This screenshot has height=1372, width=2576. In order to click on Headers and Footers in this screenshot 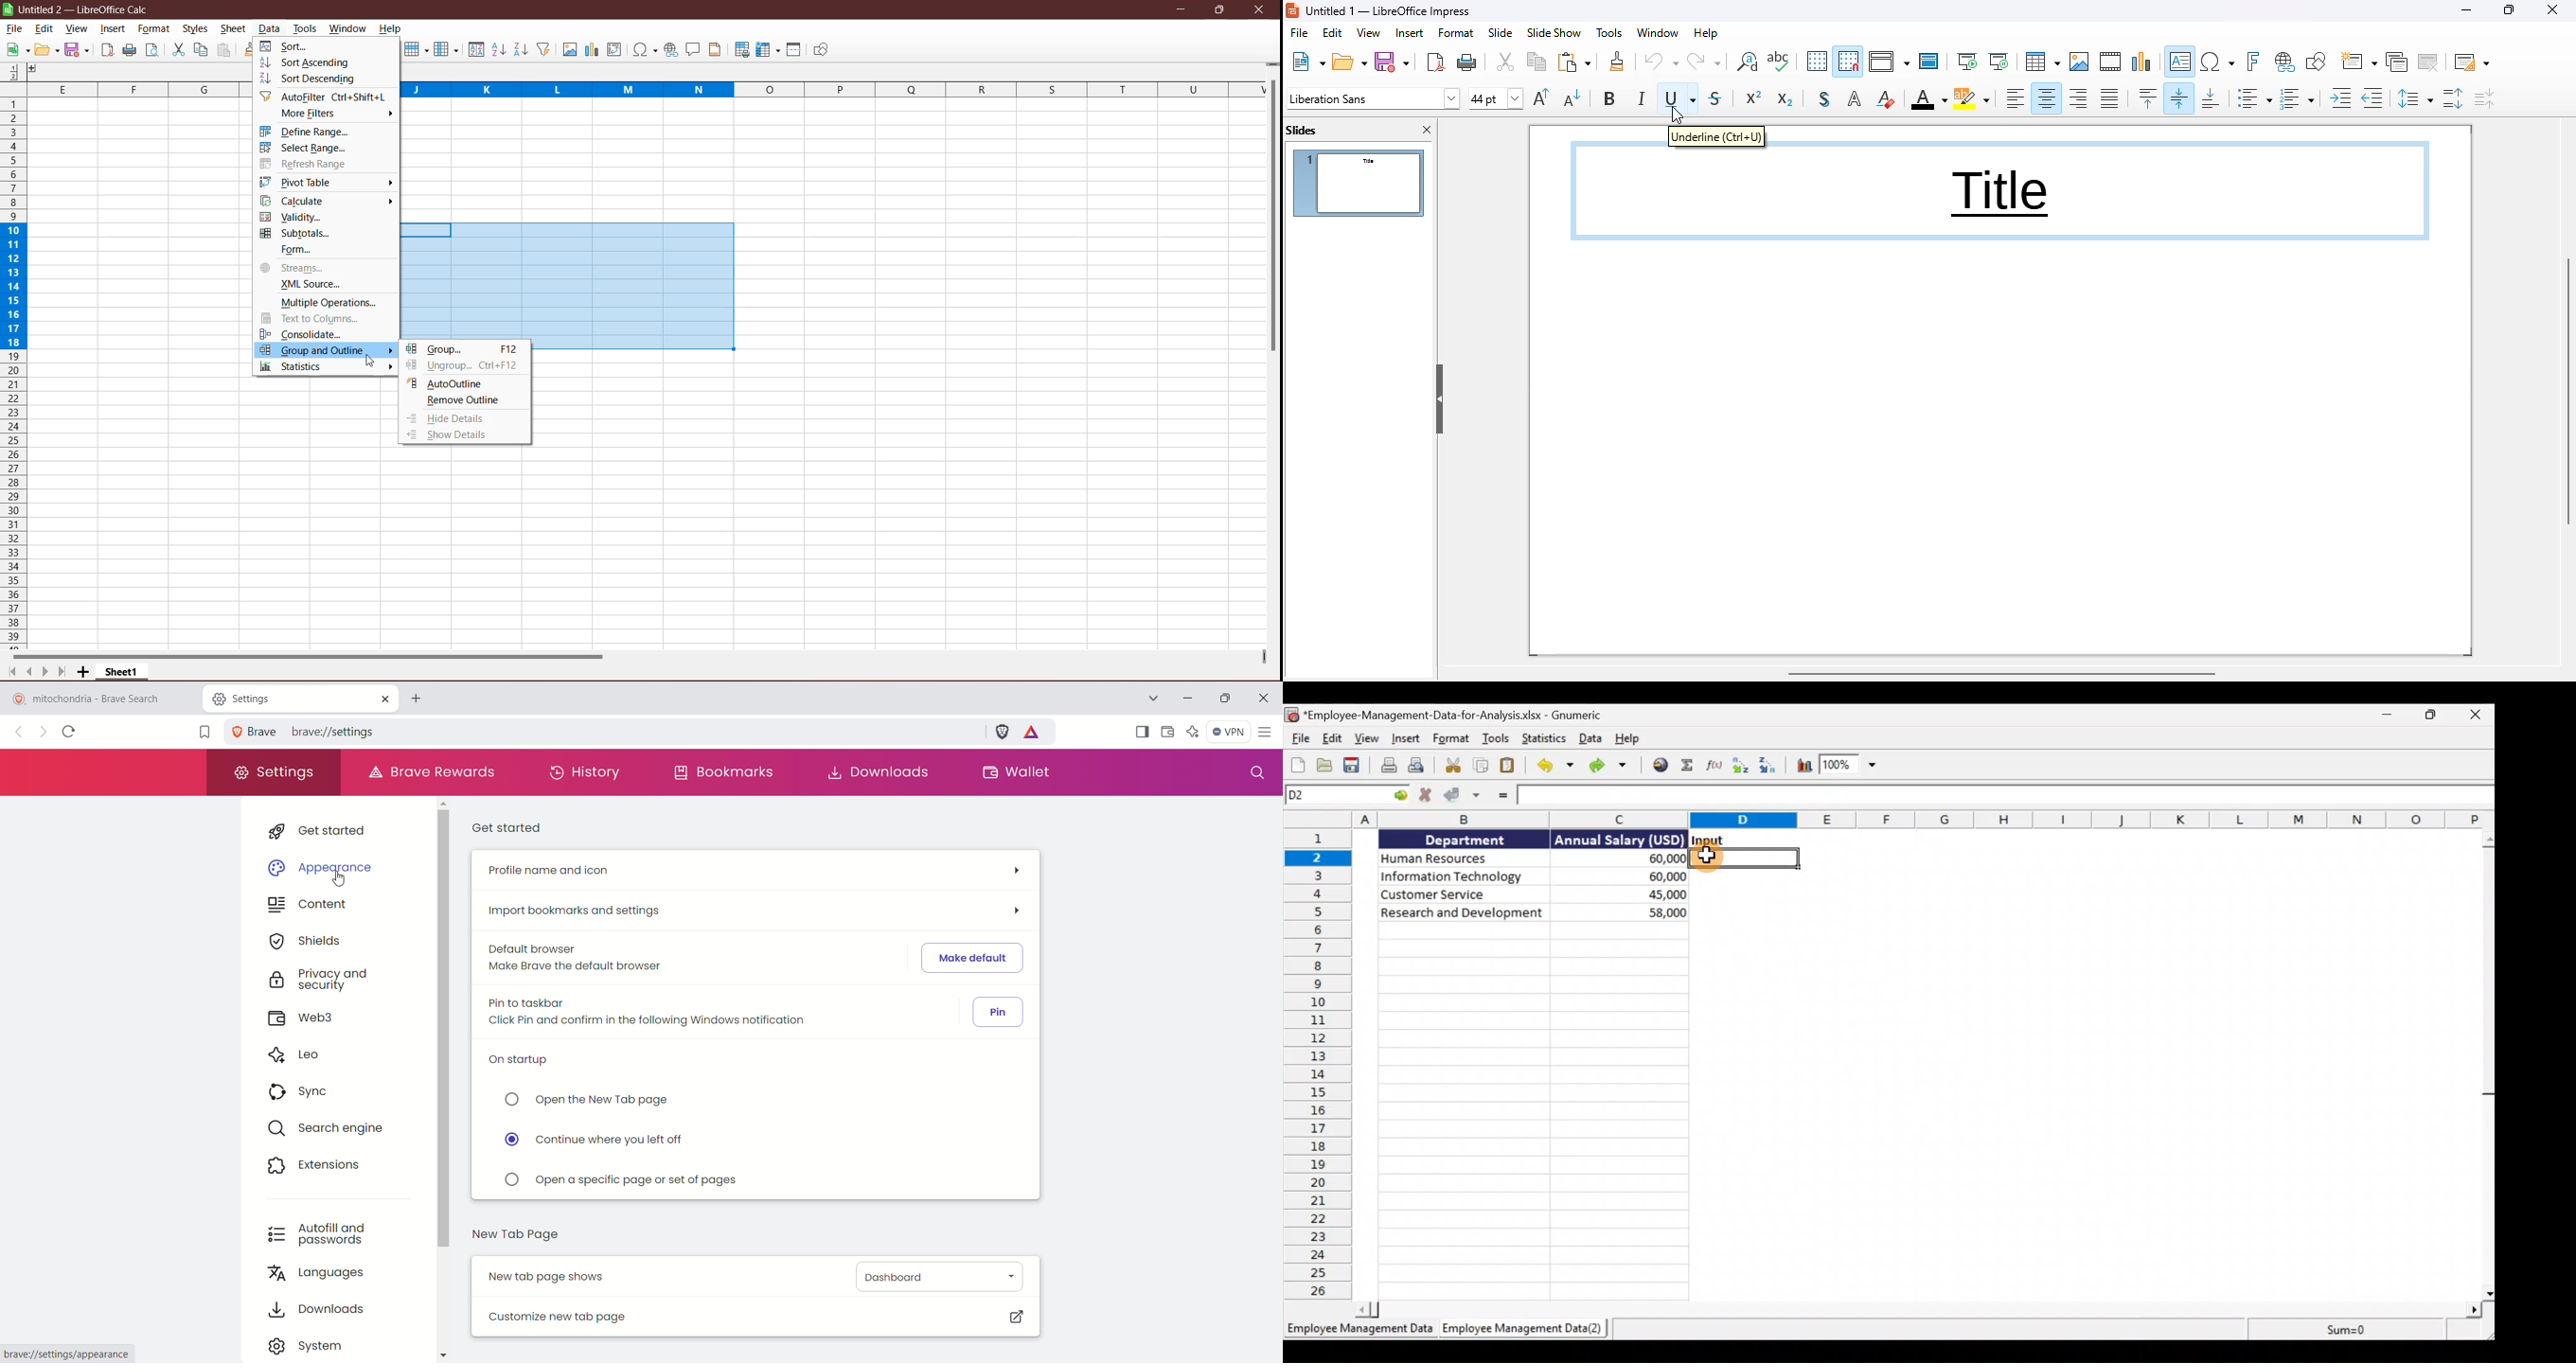, I will do `click(717, 49)`.